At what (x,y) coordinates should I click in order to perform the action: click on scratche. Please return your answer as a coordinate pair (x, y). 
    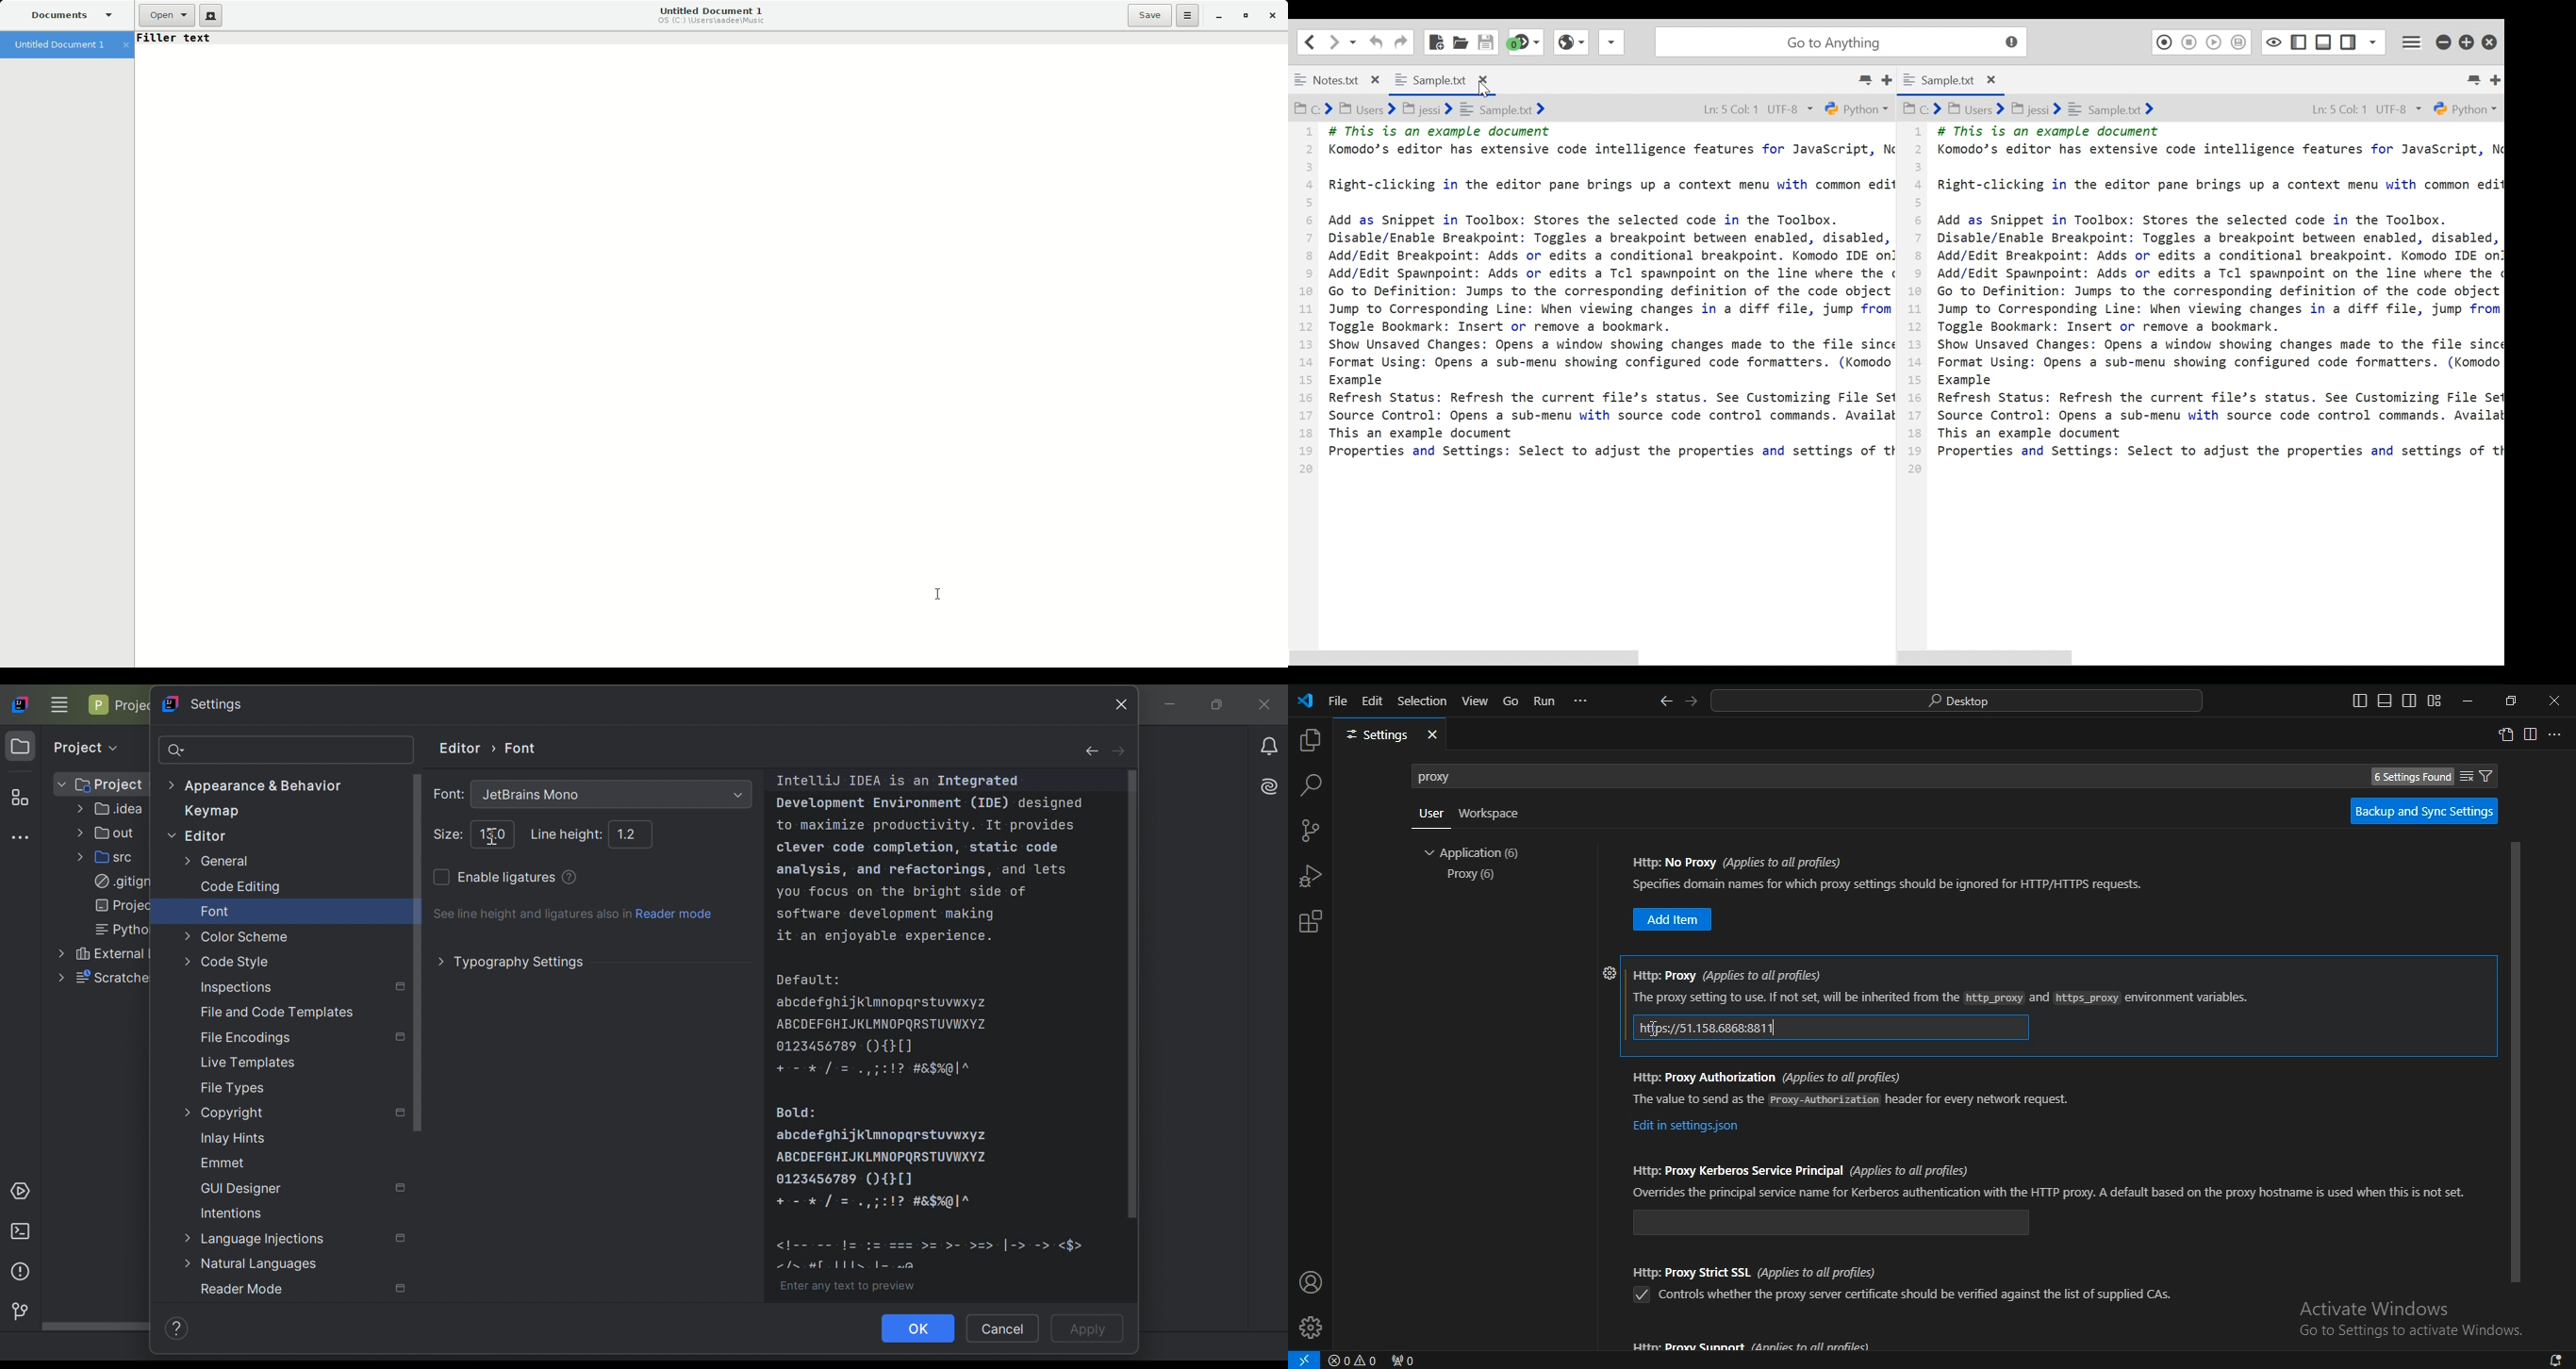
    Looking at the image, I should click on (103, 980).